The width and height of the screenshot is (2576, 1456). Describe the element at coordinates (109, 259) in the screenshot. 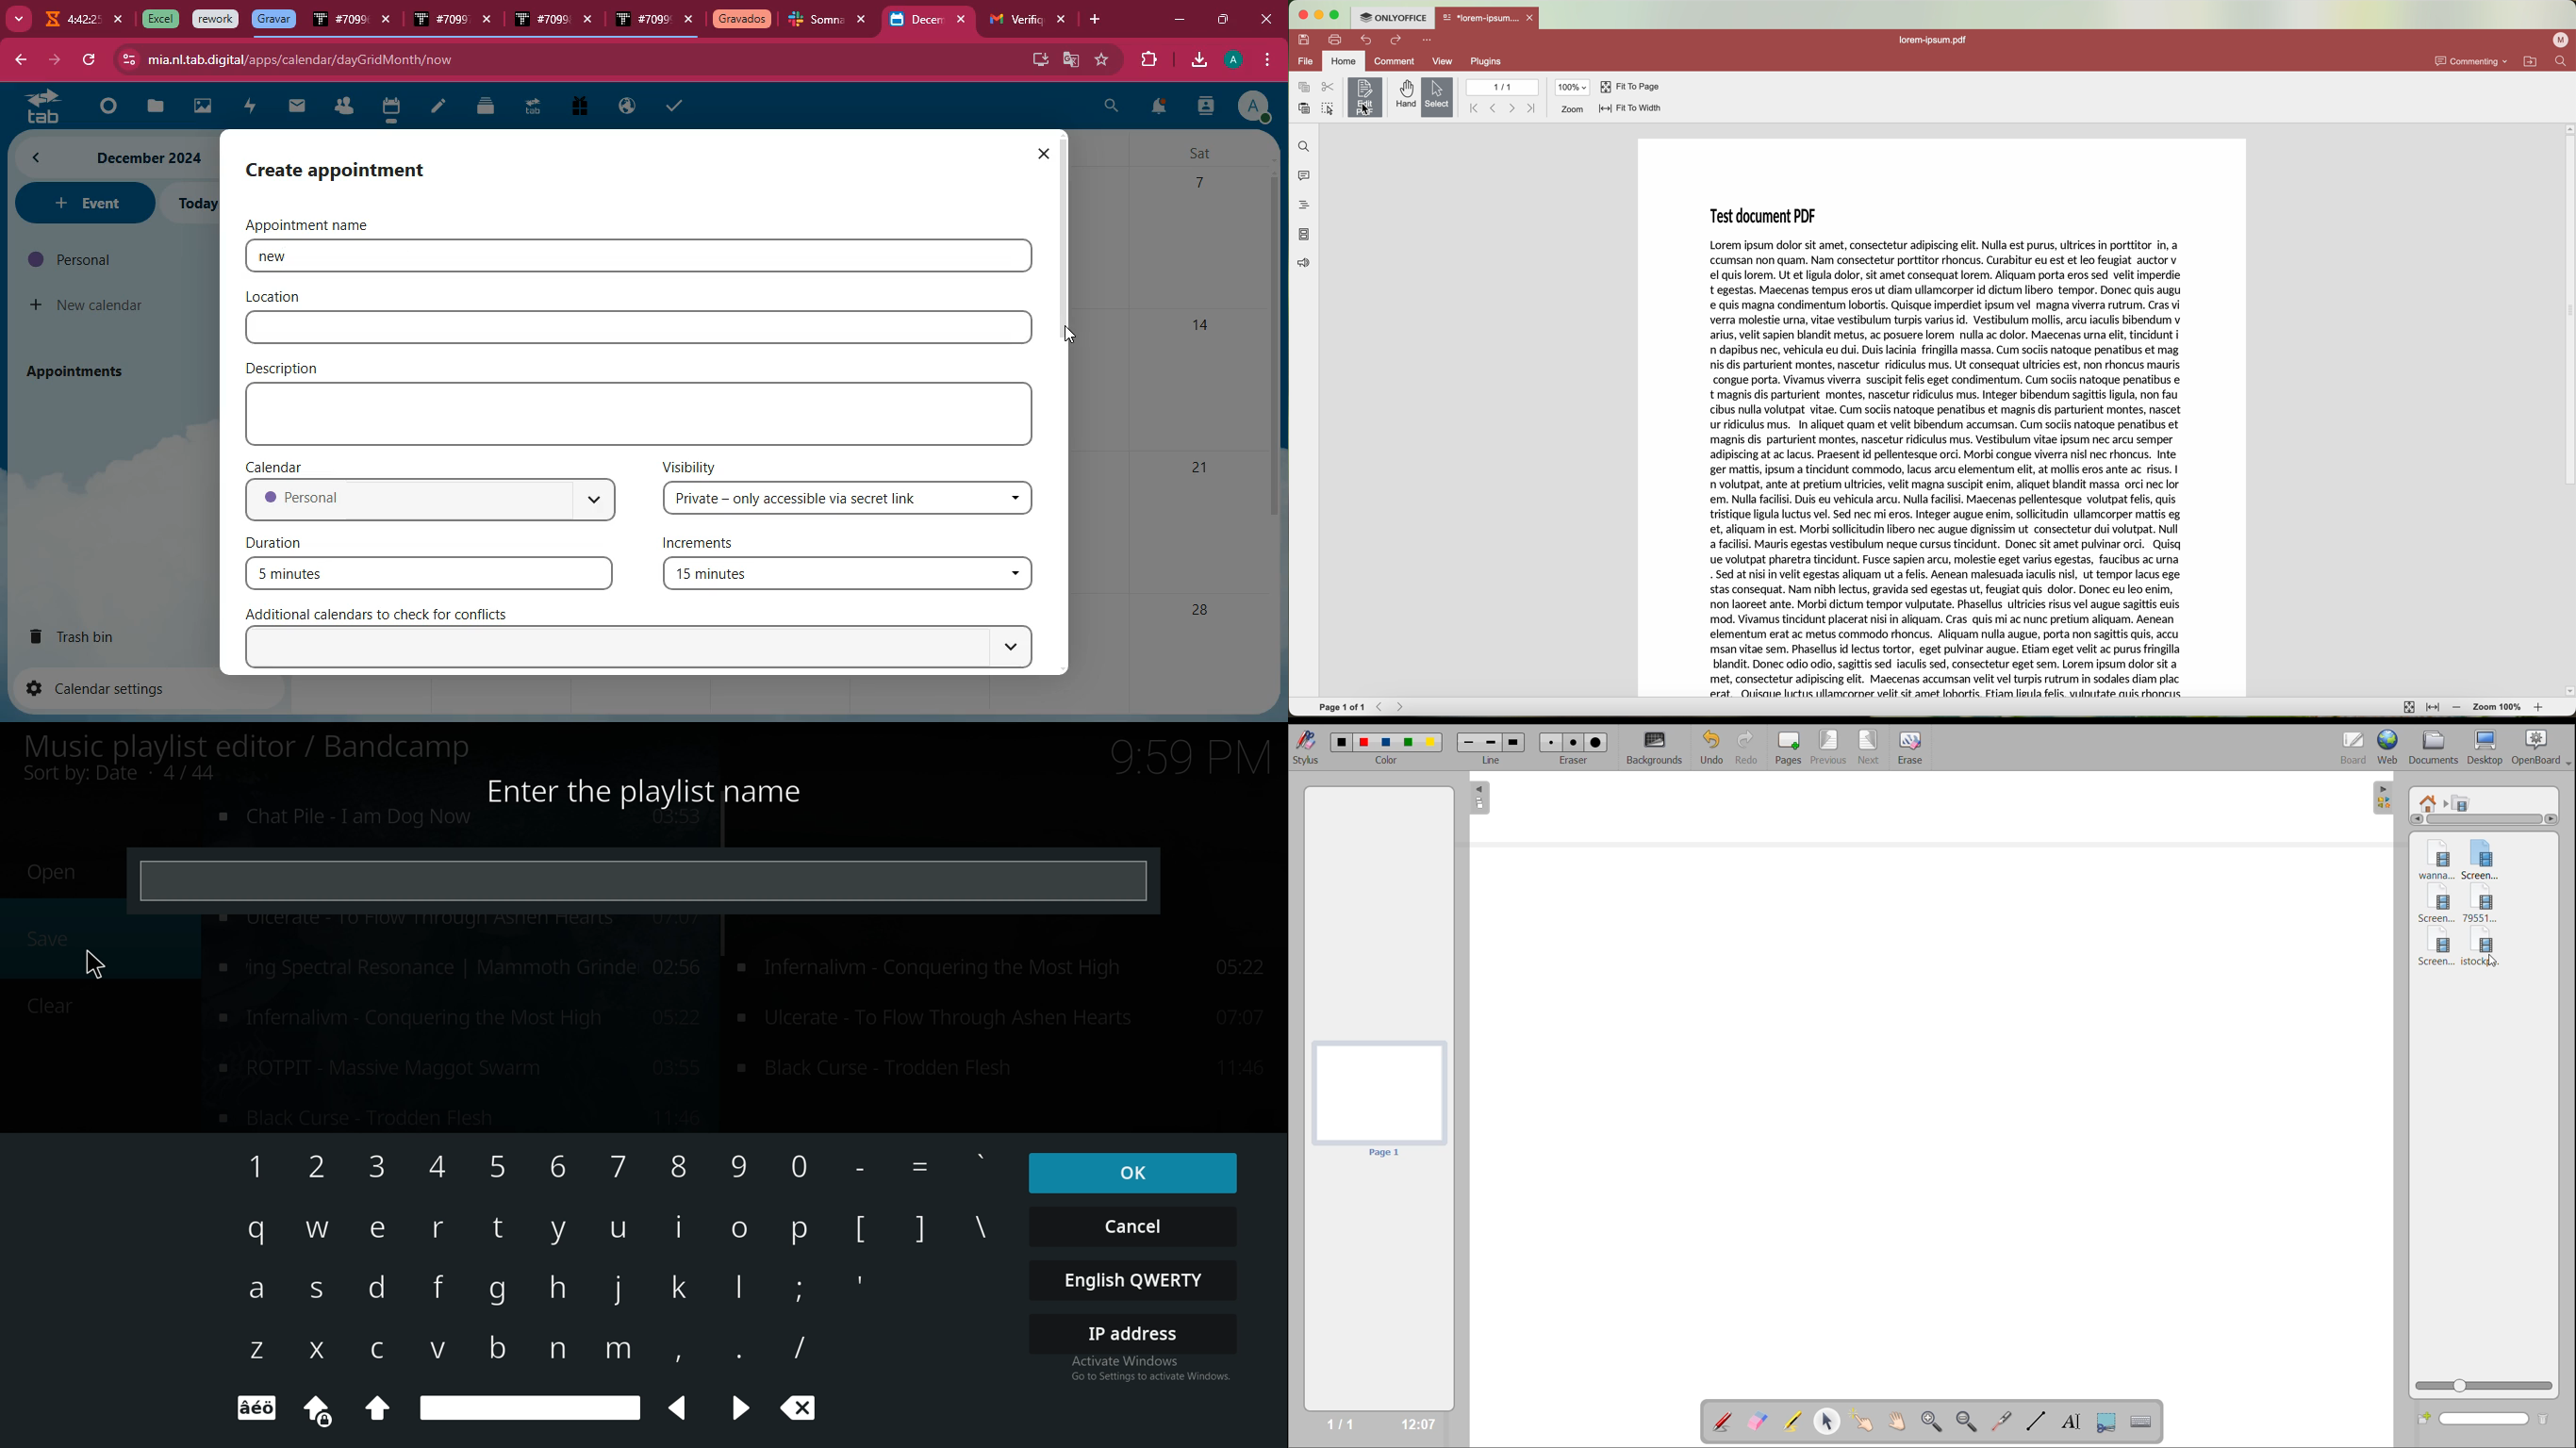

I see `personal` at that location.